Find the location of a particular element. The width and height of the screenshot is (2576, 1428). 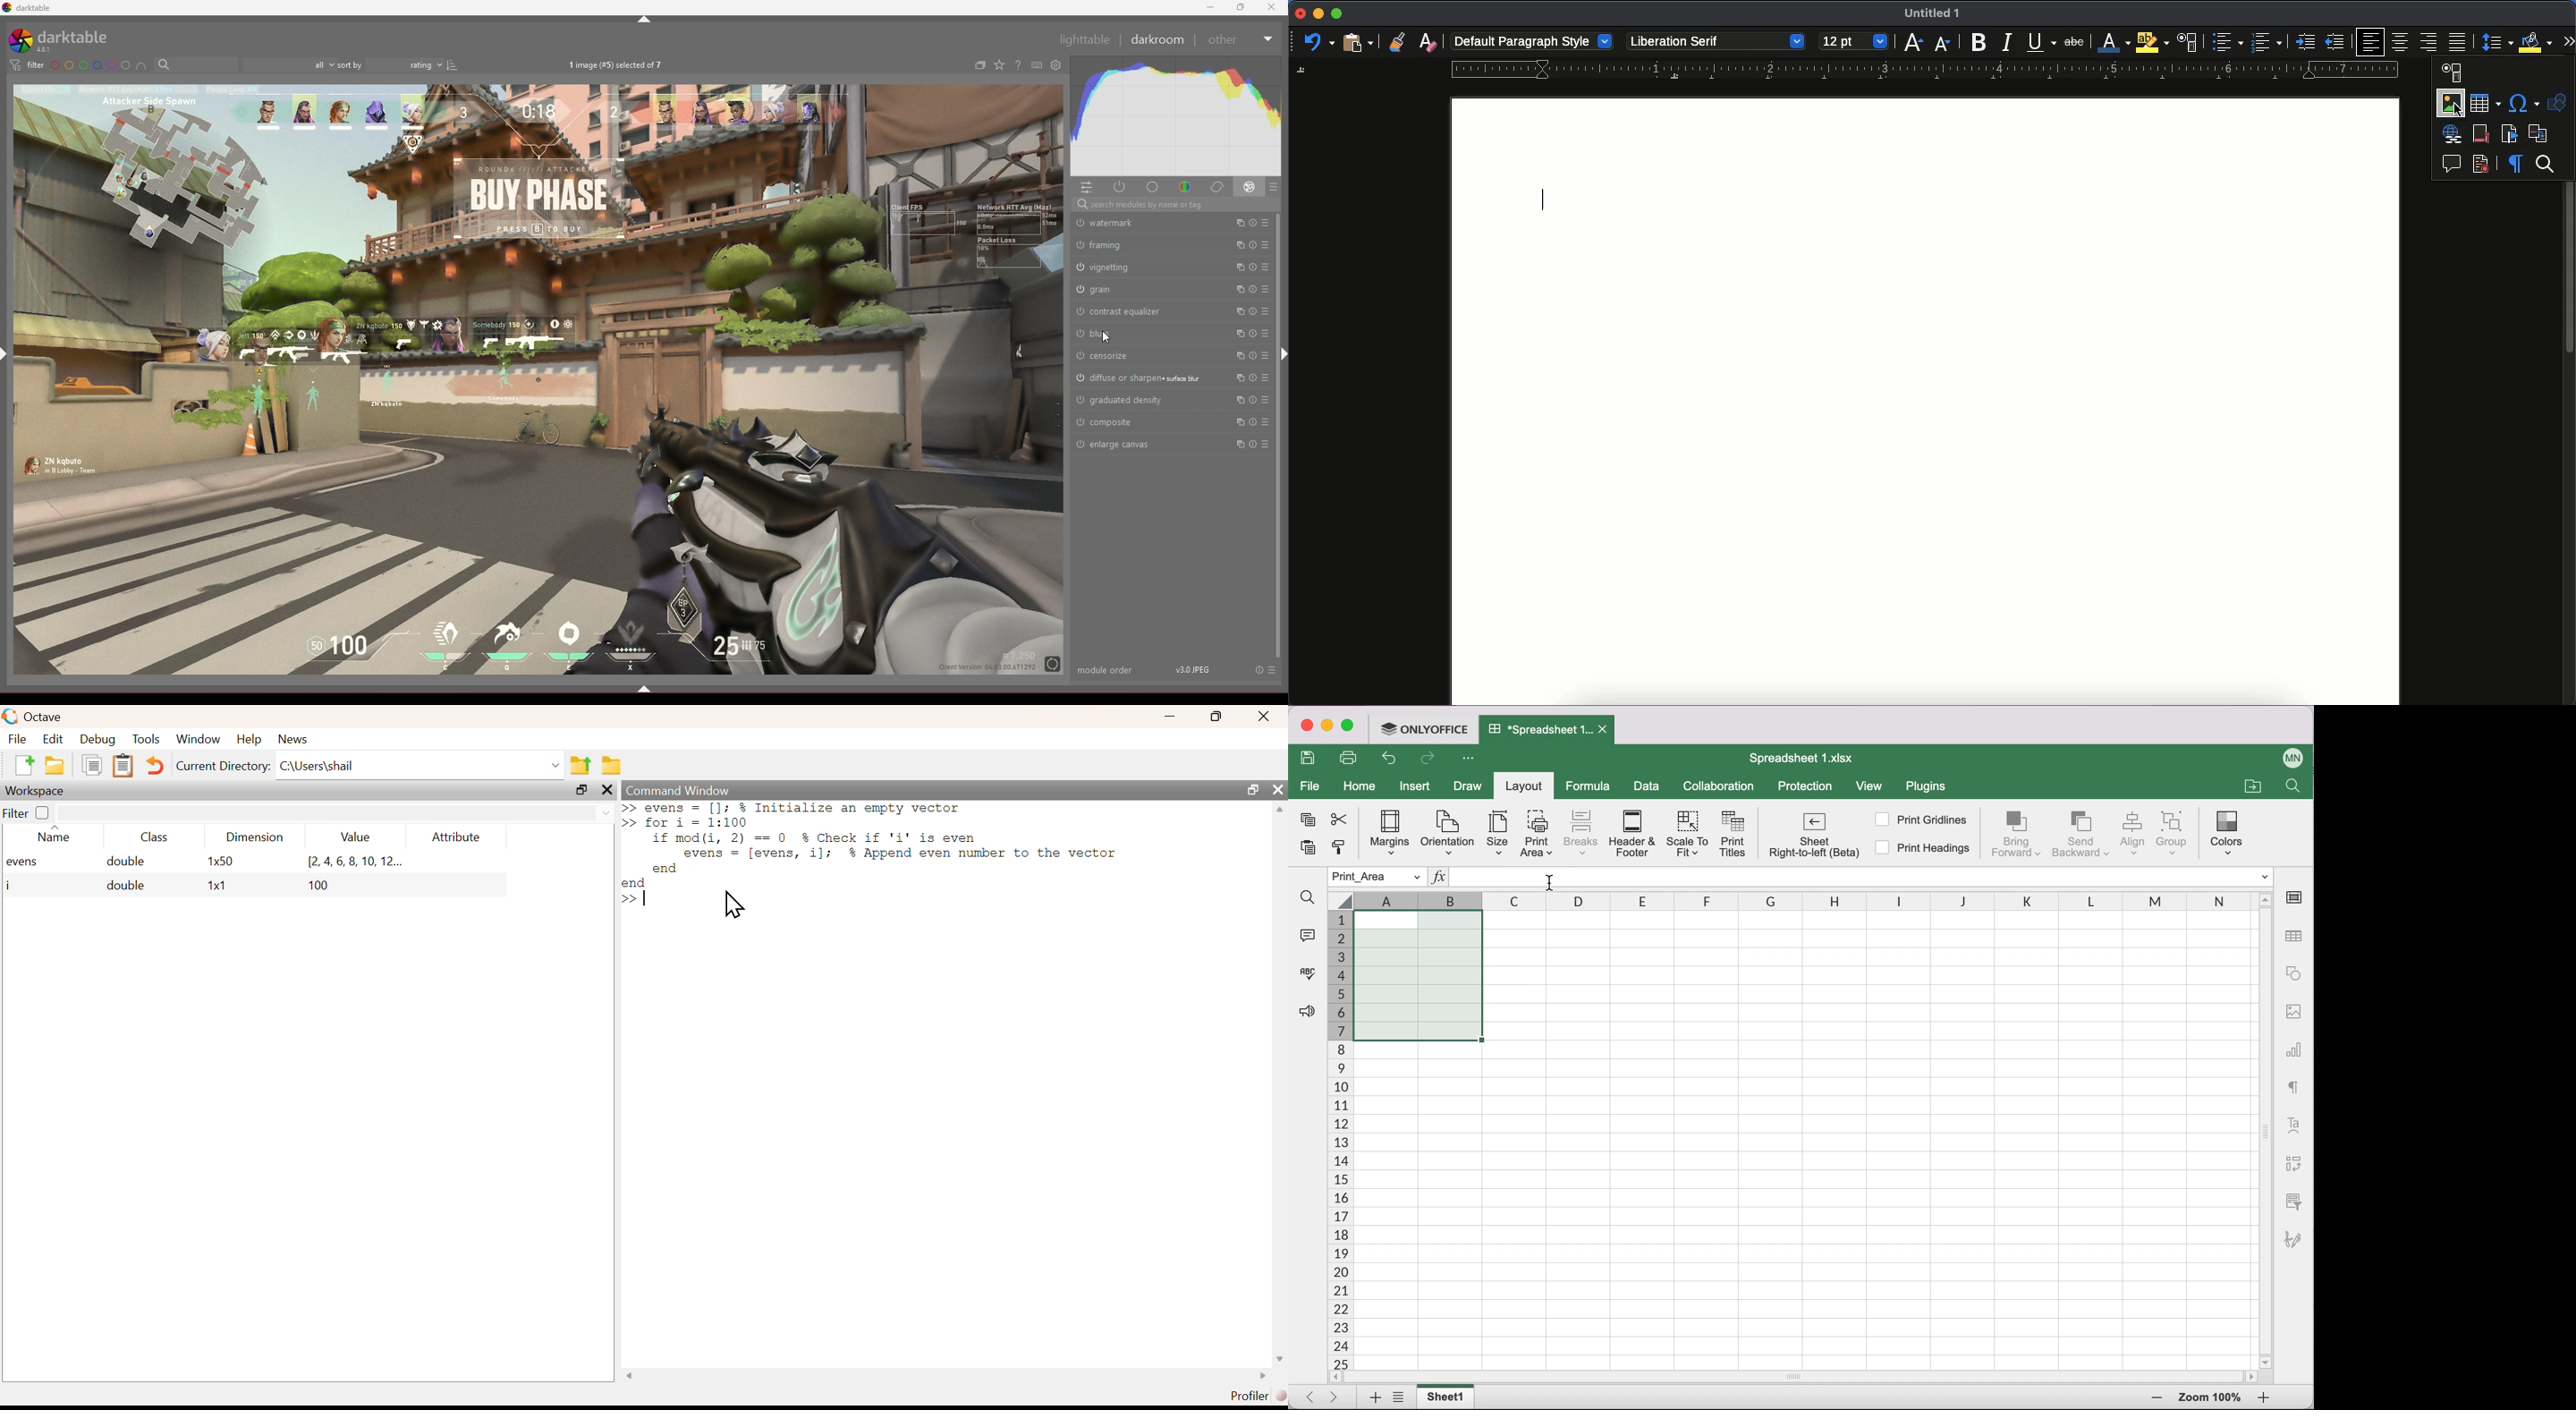

cut is located at coordinates (1338, 819).